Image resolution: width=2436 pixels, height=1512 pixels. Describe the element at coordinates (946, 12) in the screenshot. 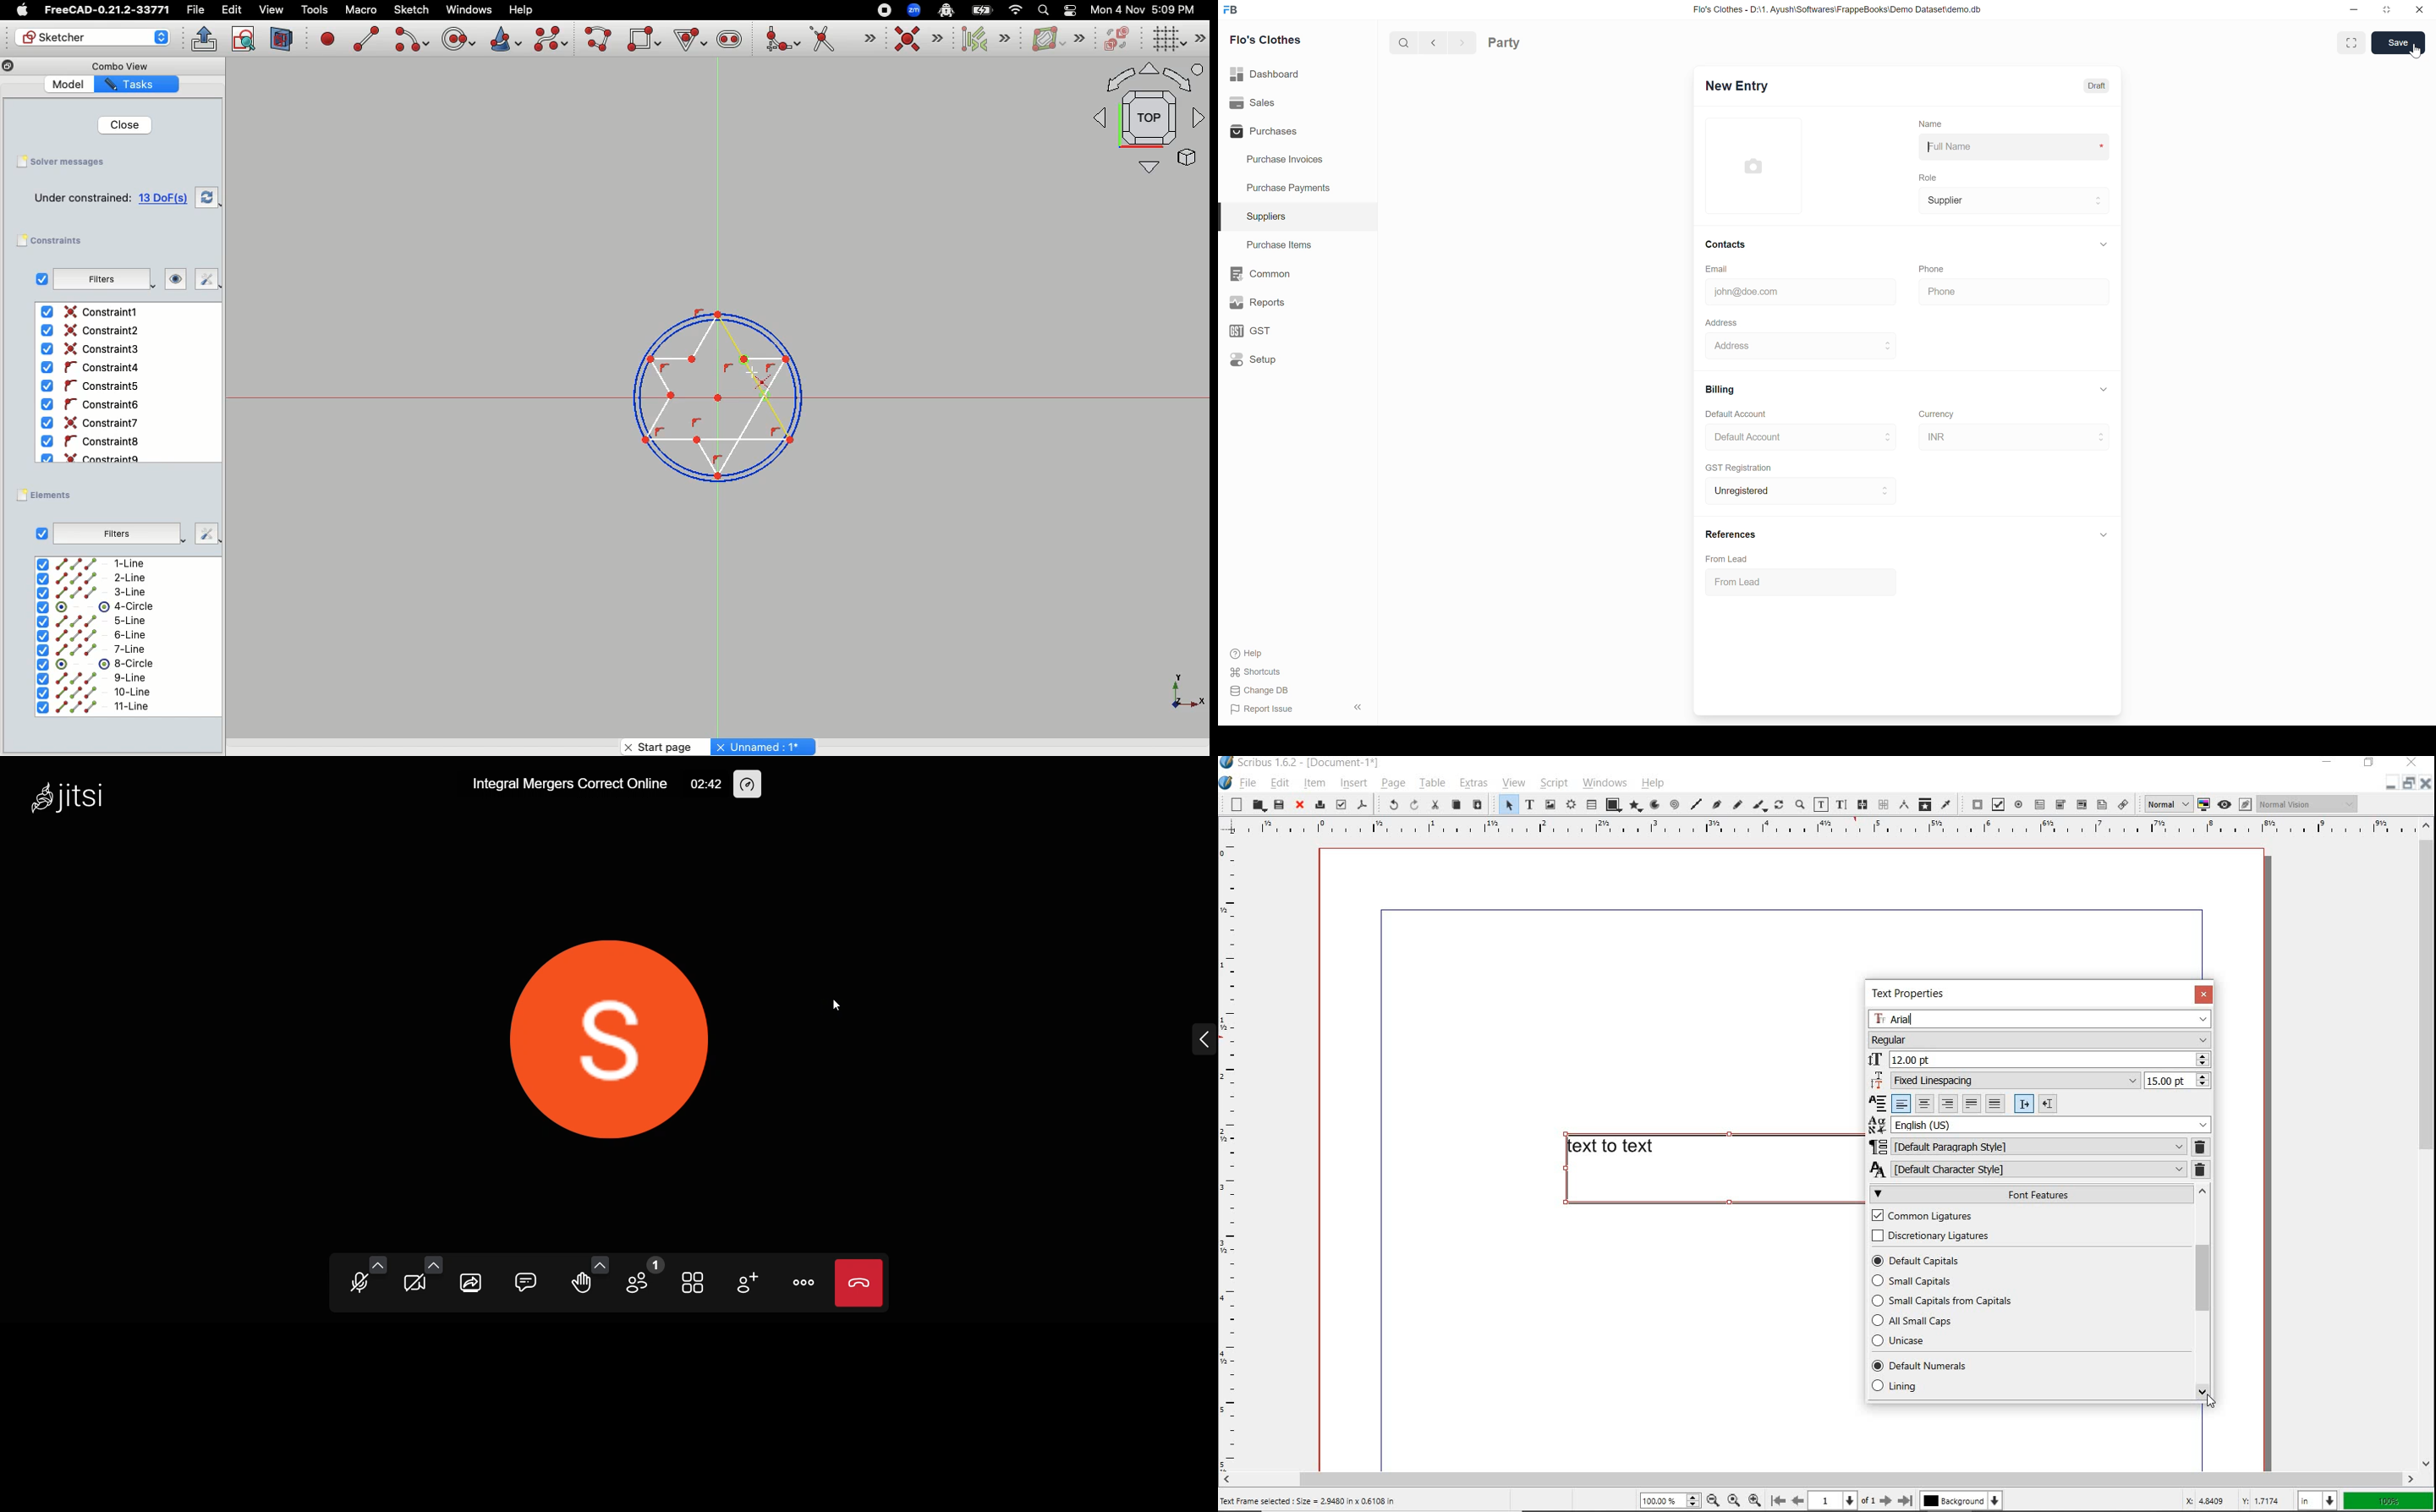

I see `Robot` at that location.